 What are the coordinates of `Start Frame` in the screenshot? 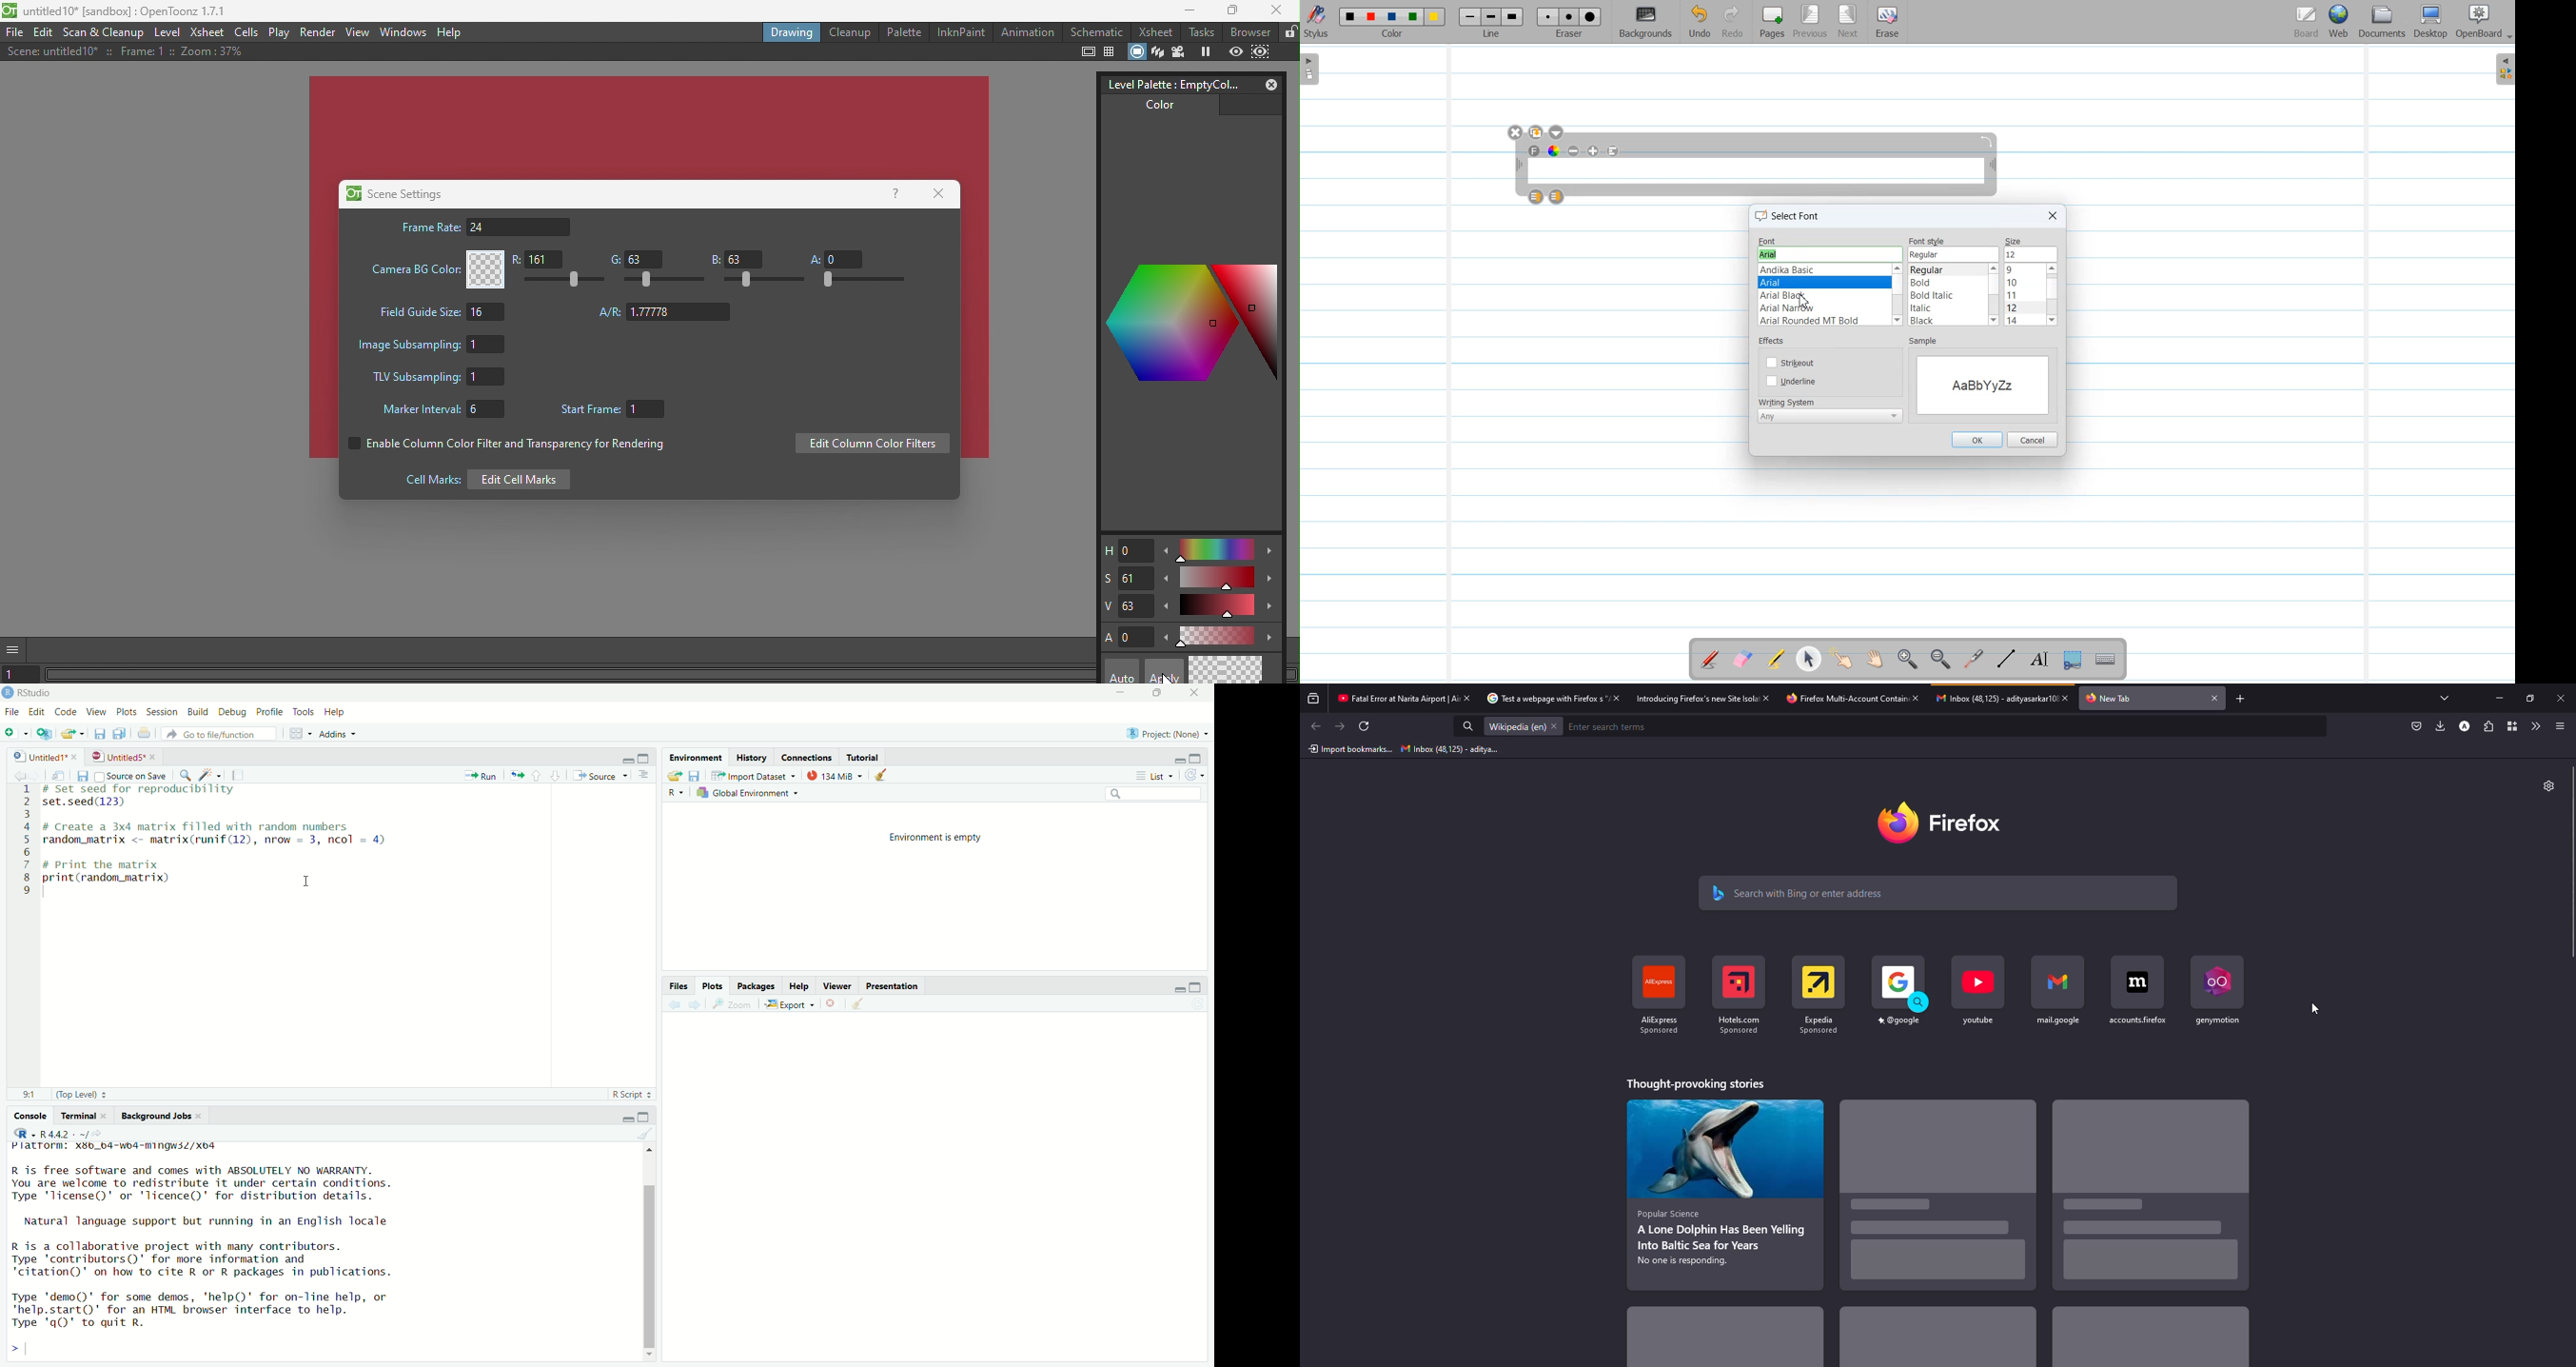 It's located at (617, 410).